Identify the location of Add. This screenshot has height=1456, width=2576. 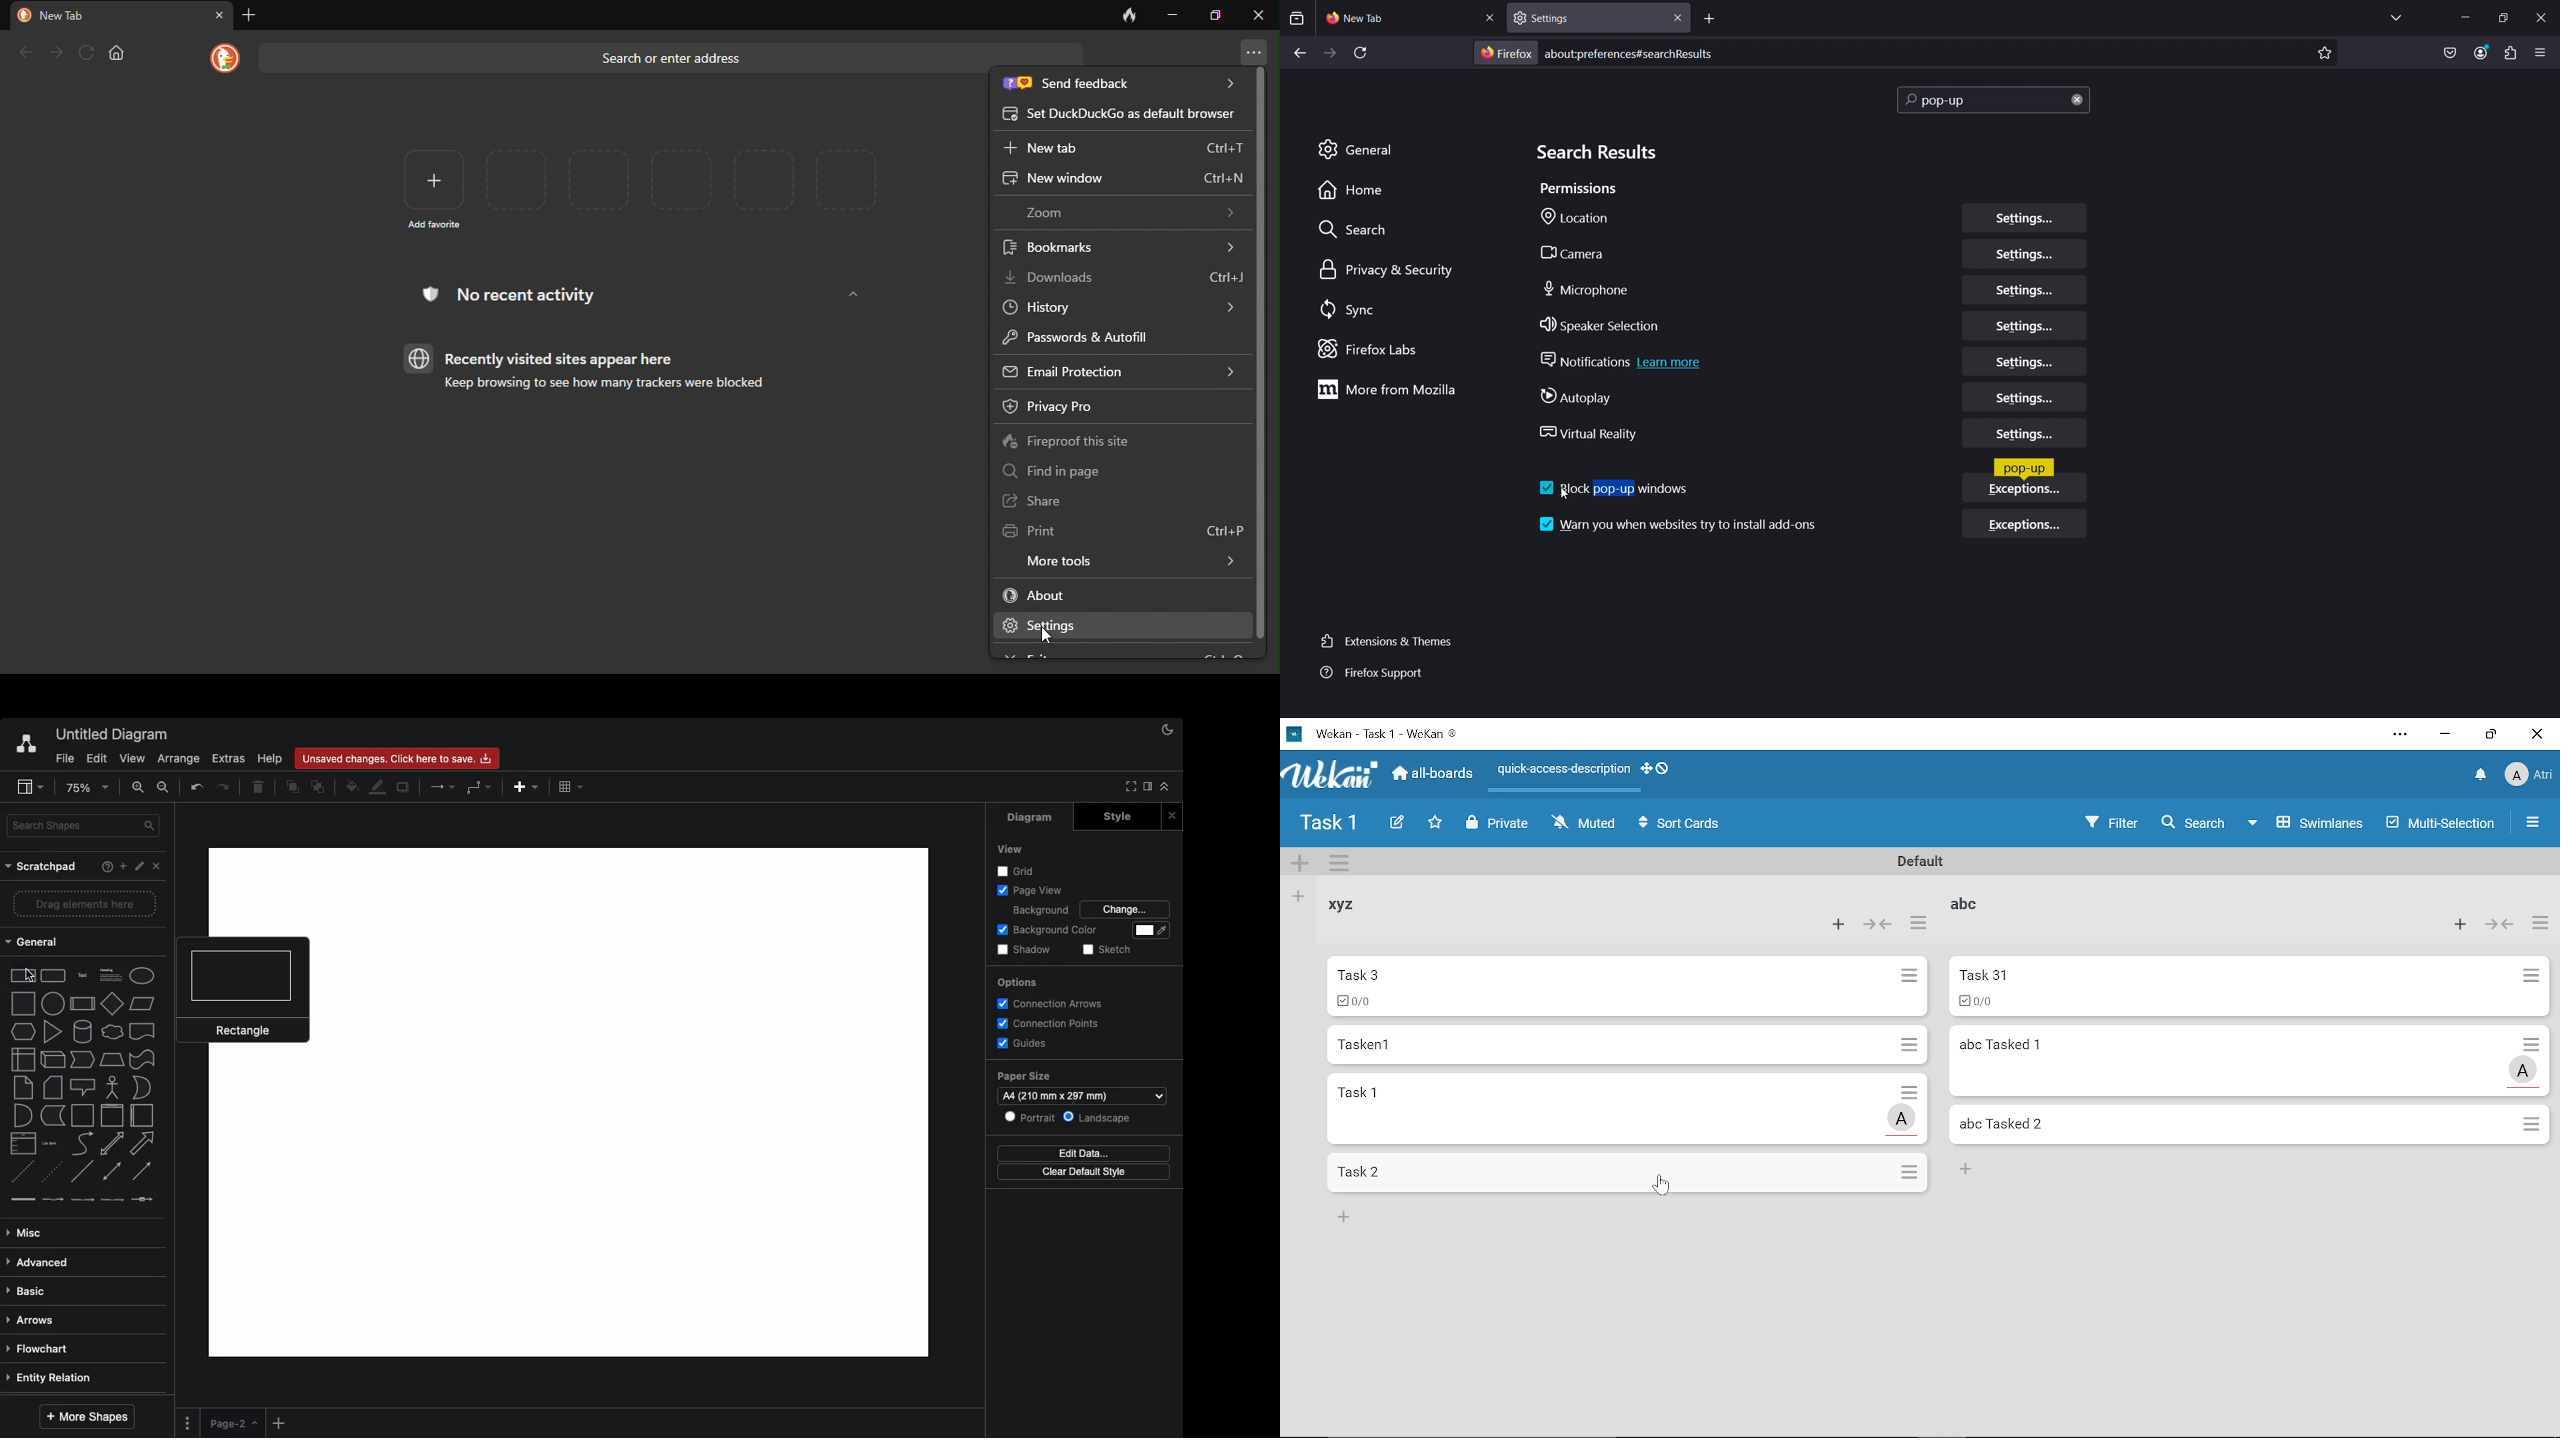
(528, 788).